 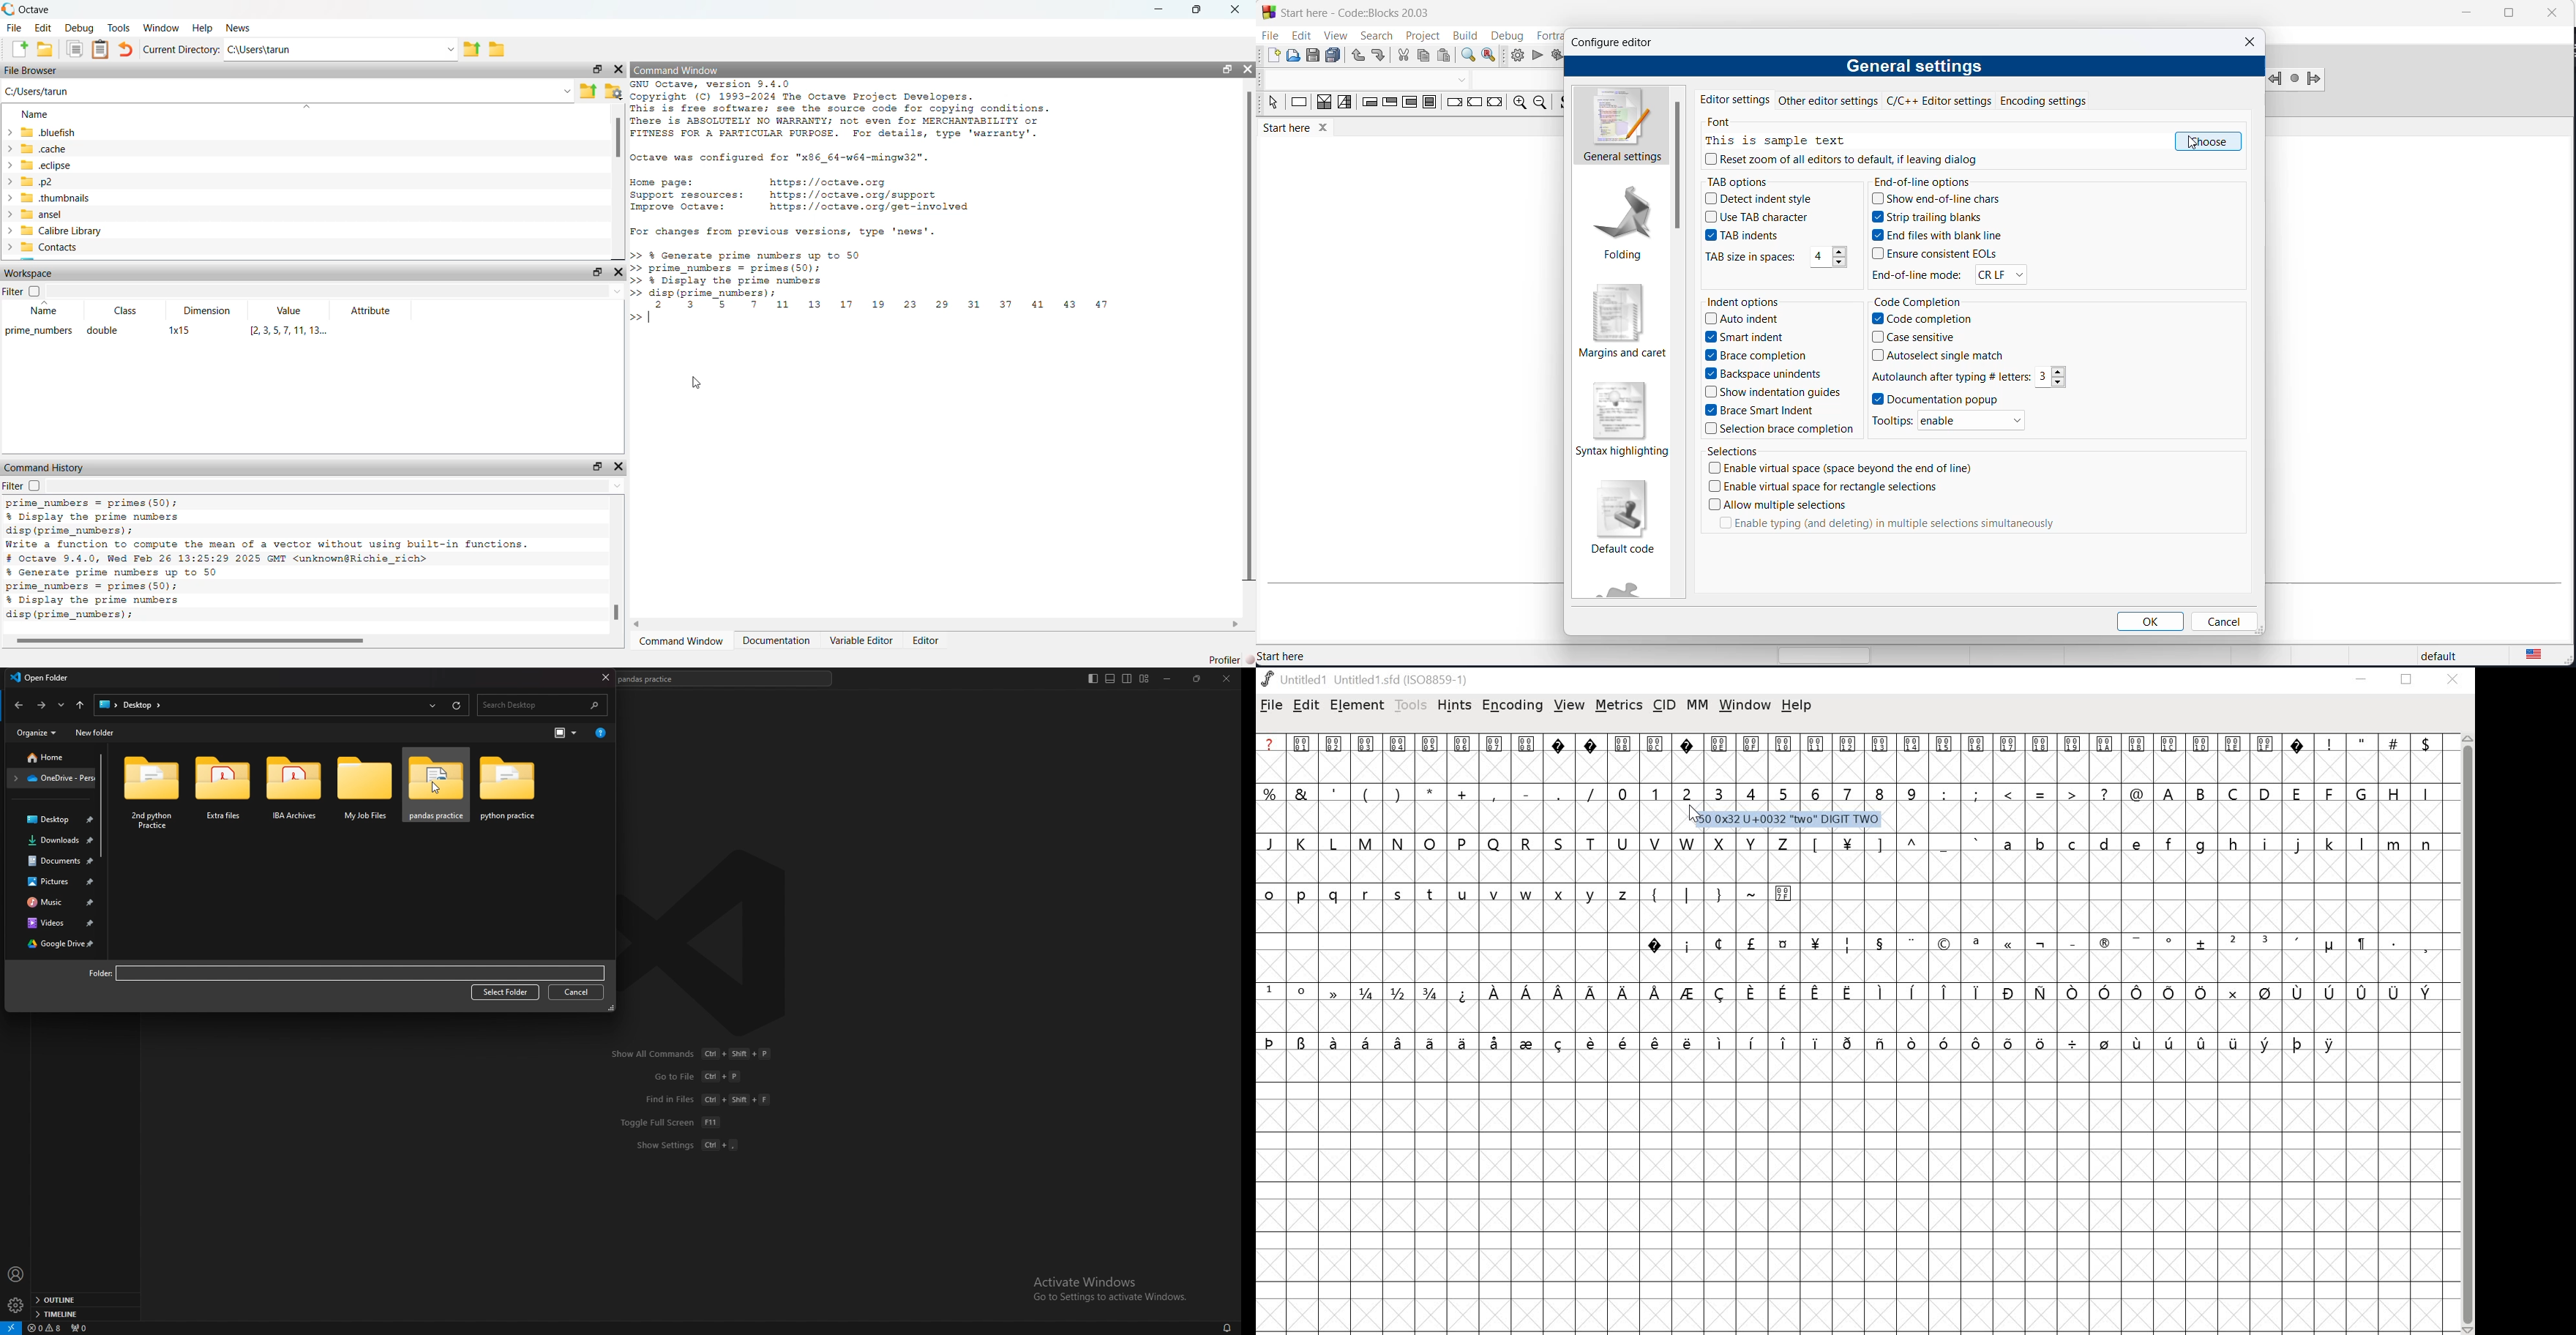 I want to click on open, so click(x=1294, y=56).